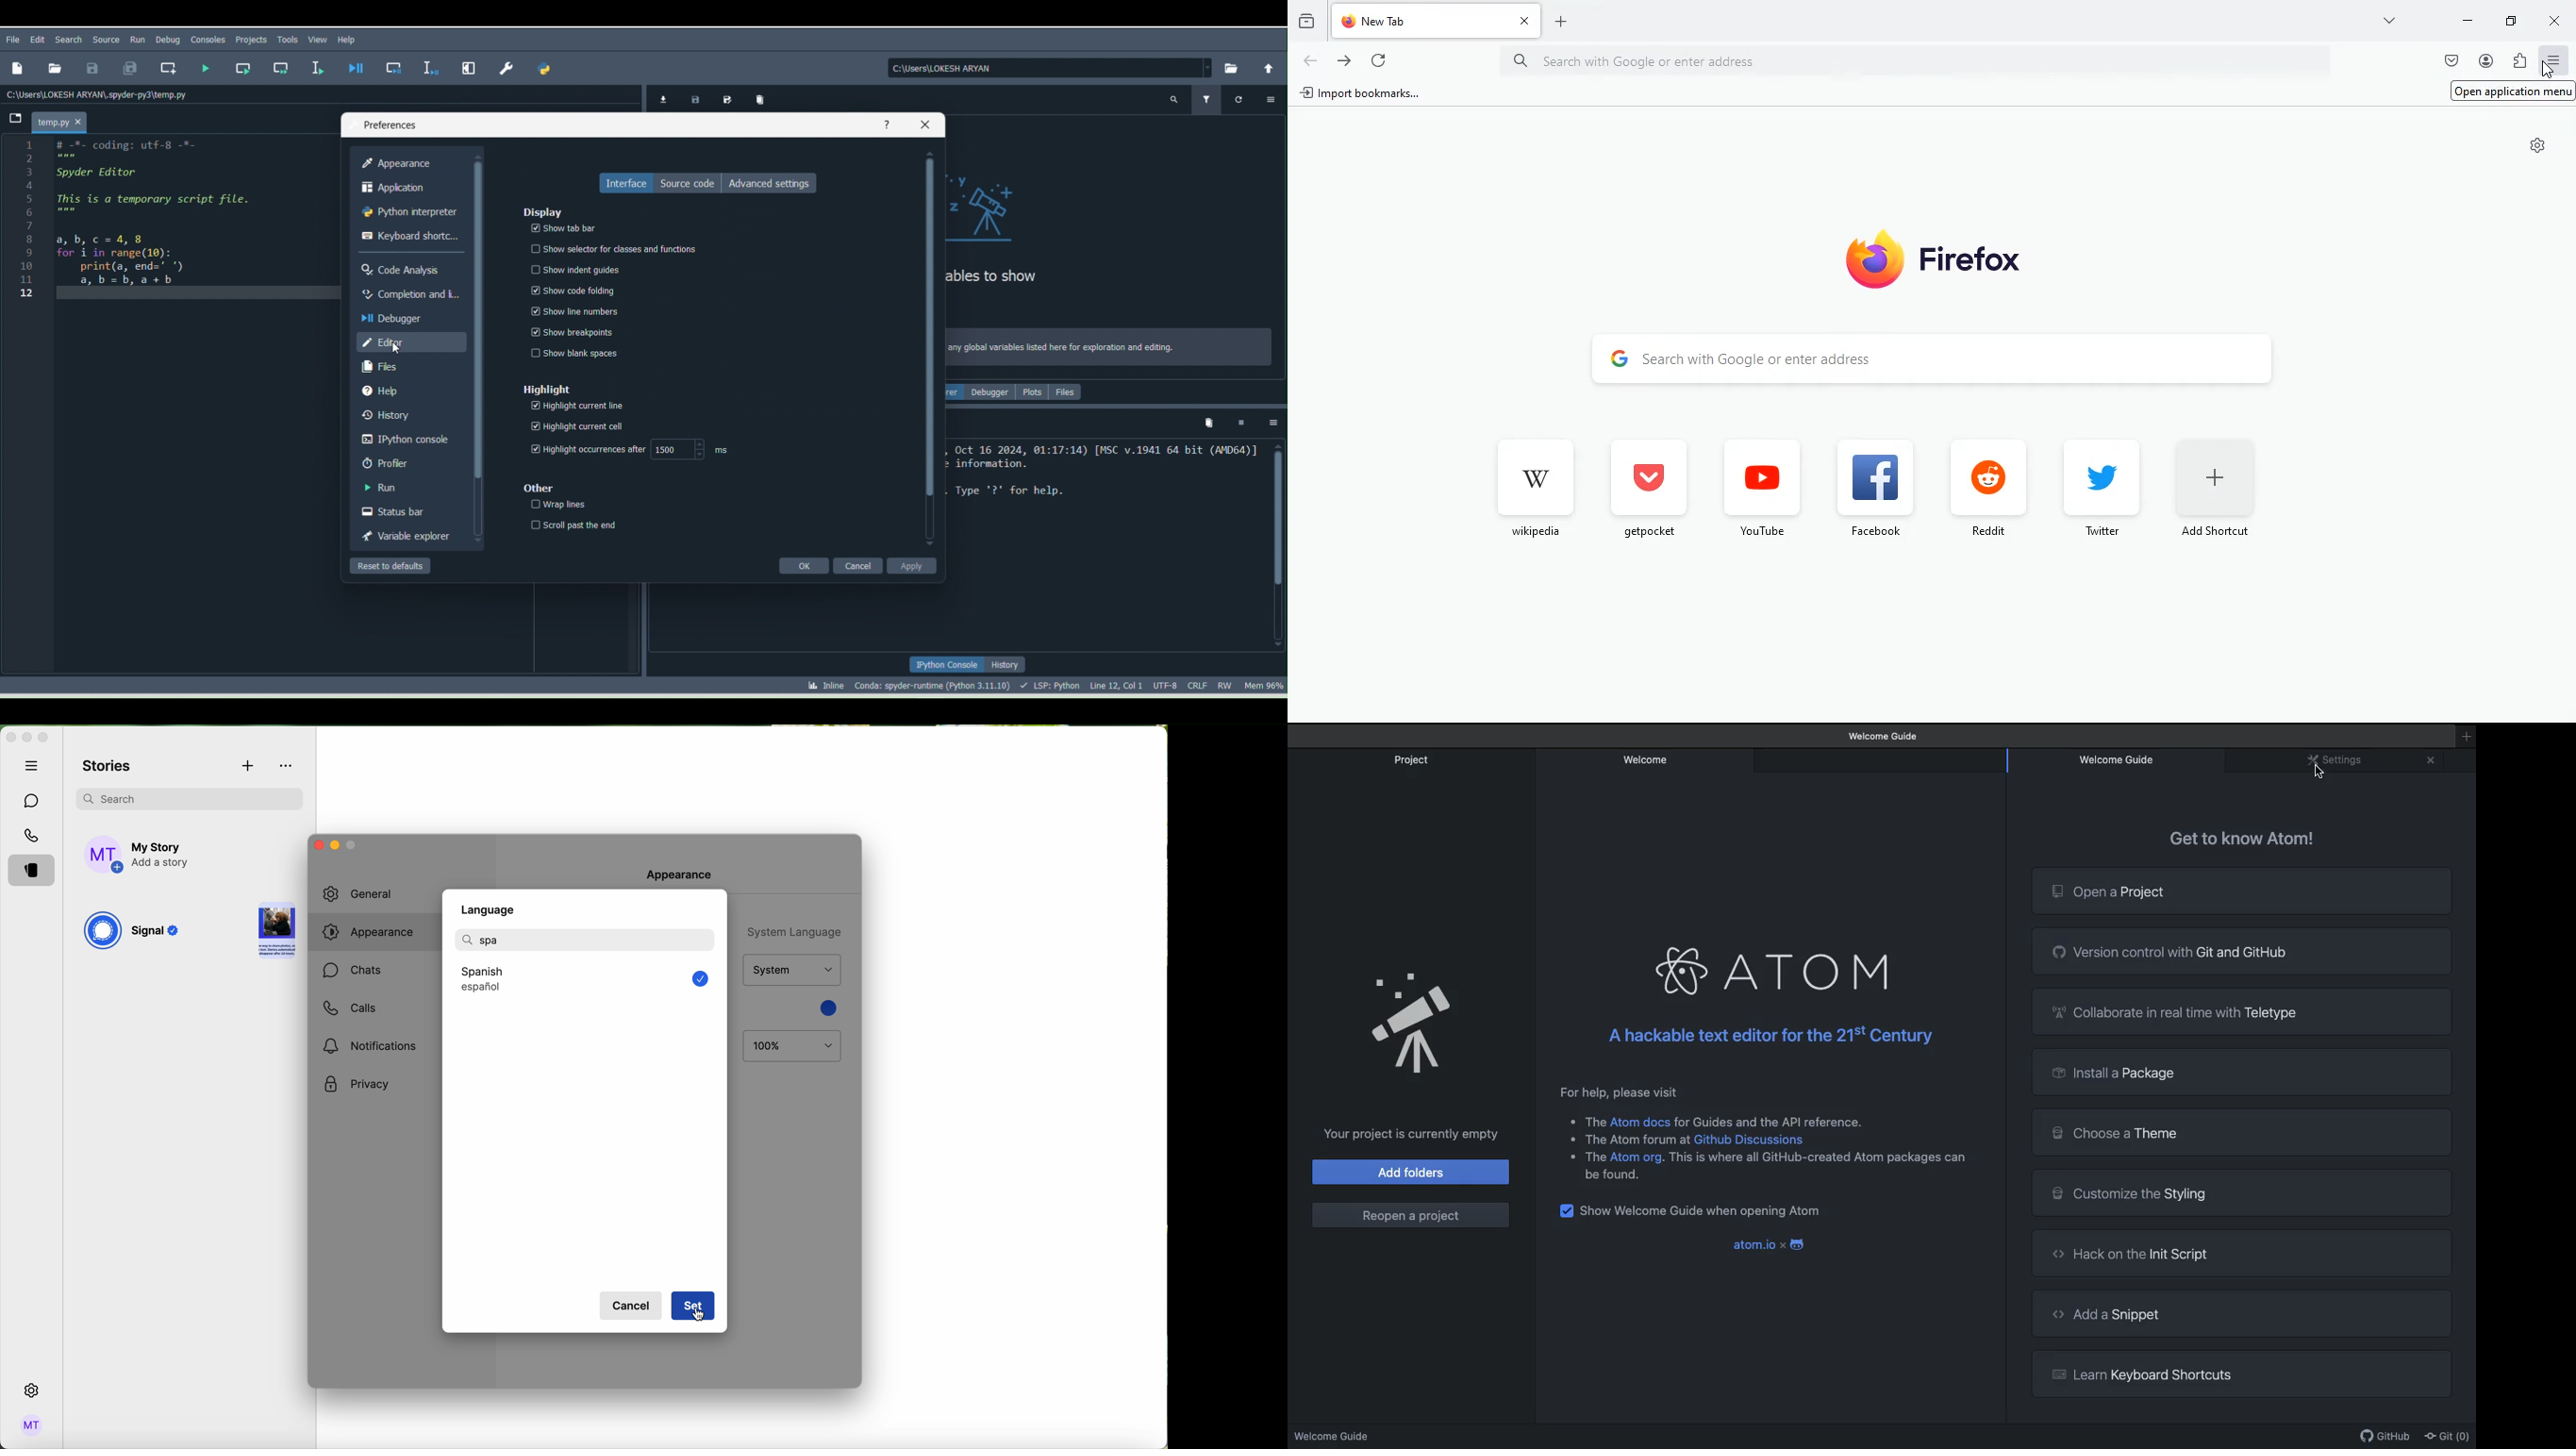 This screenshot has width=2576, height=1456. I want to click on Save data, so click(693, 97).